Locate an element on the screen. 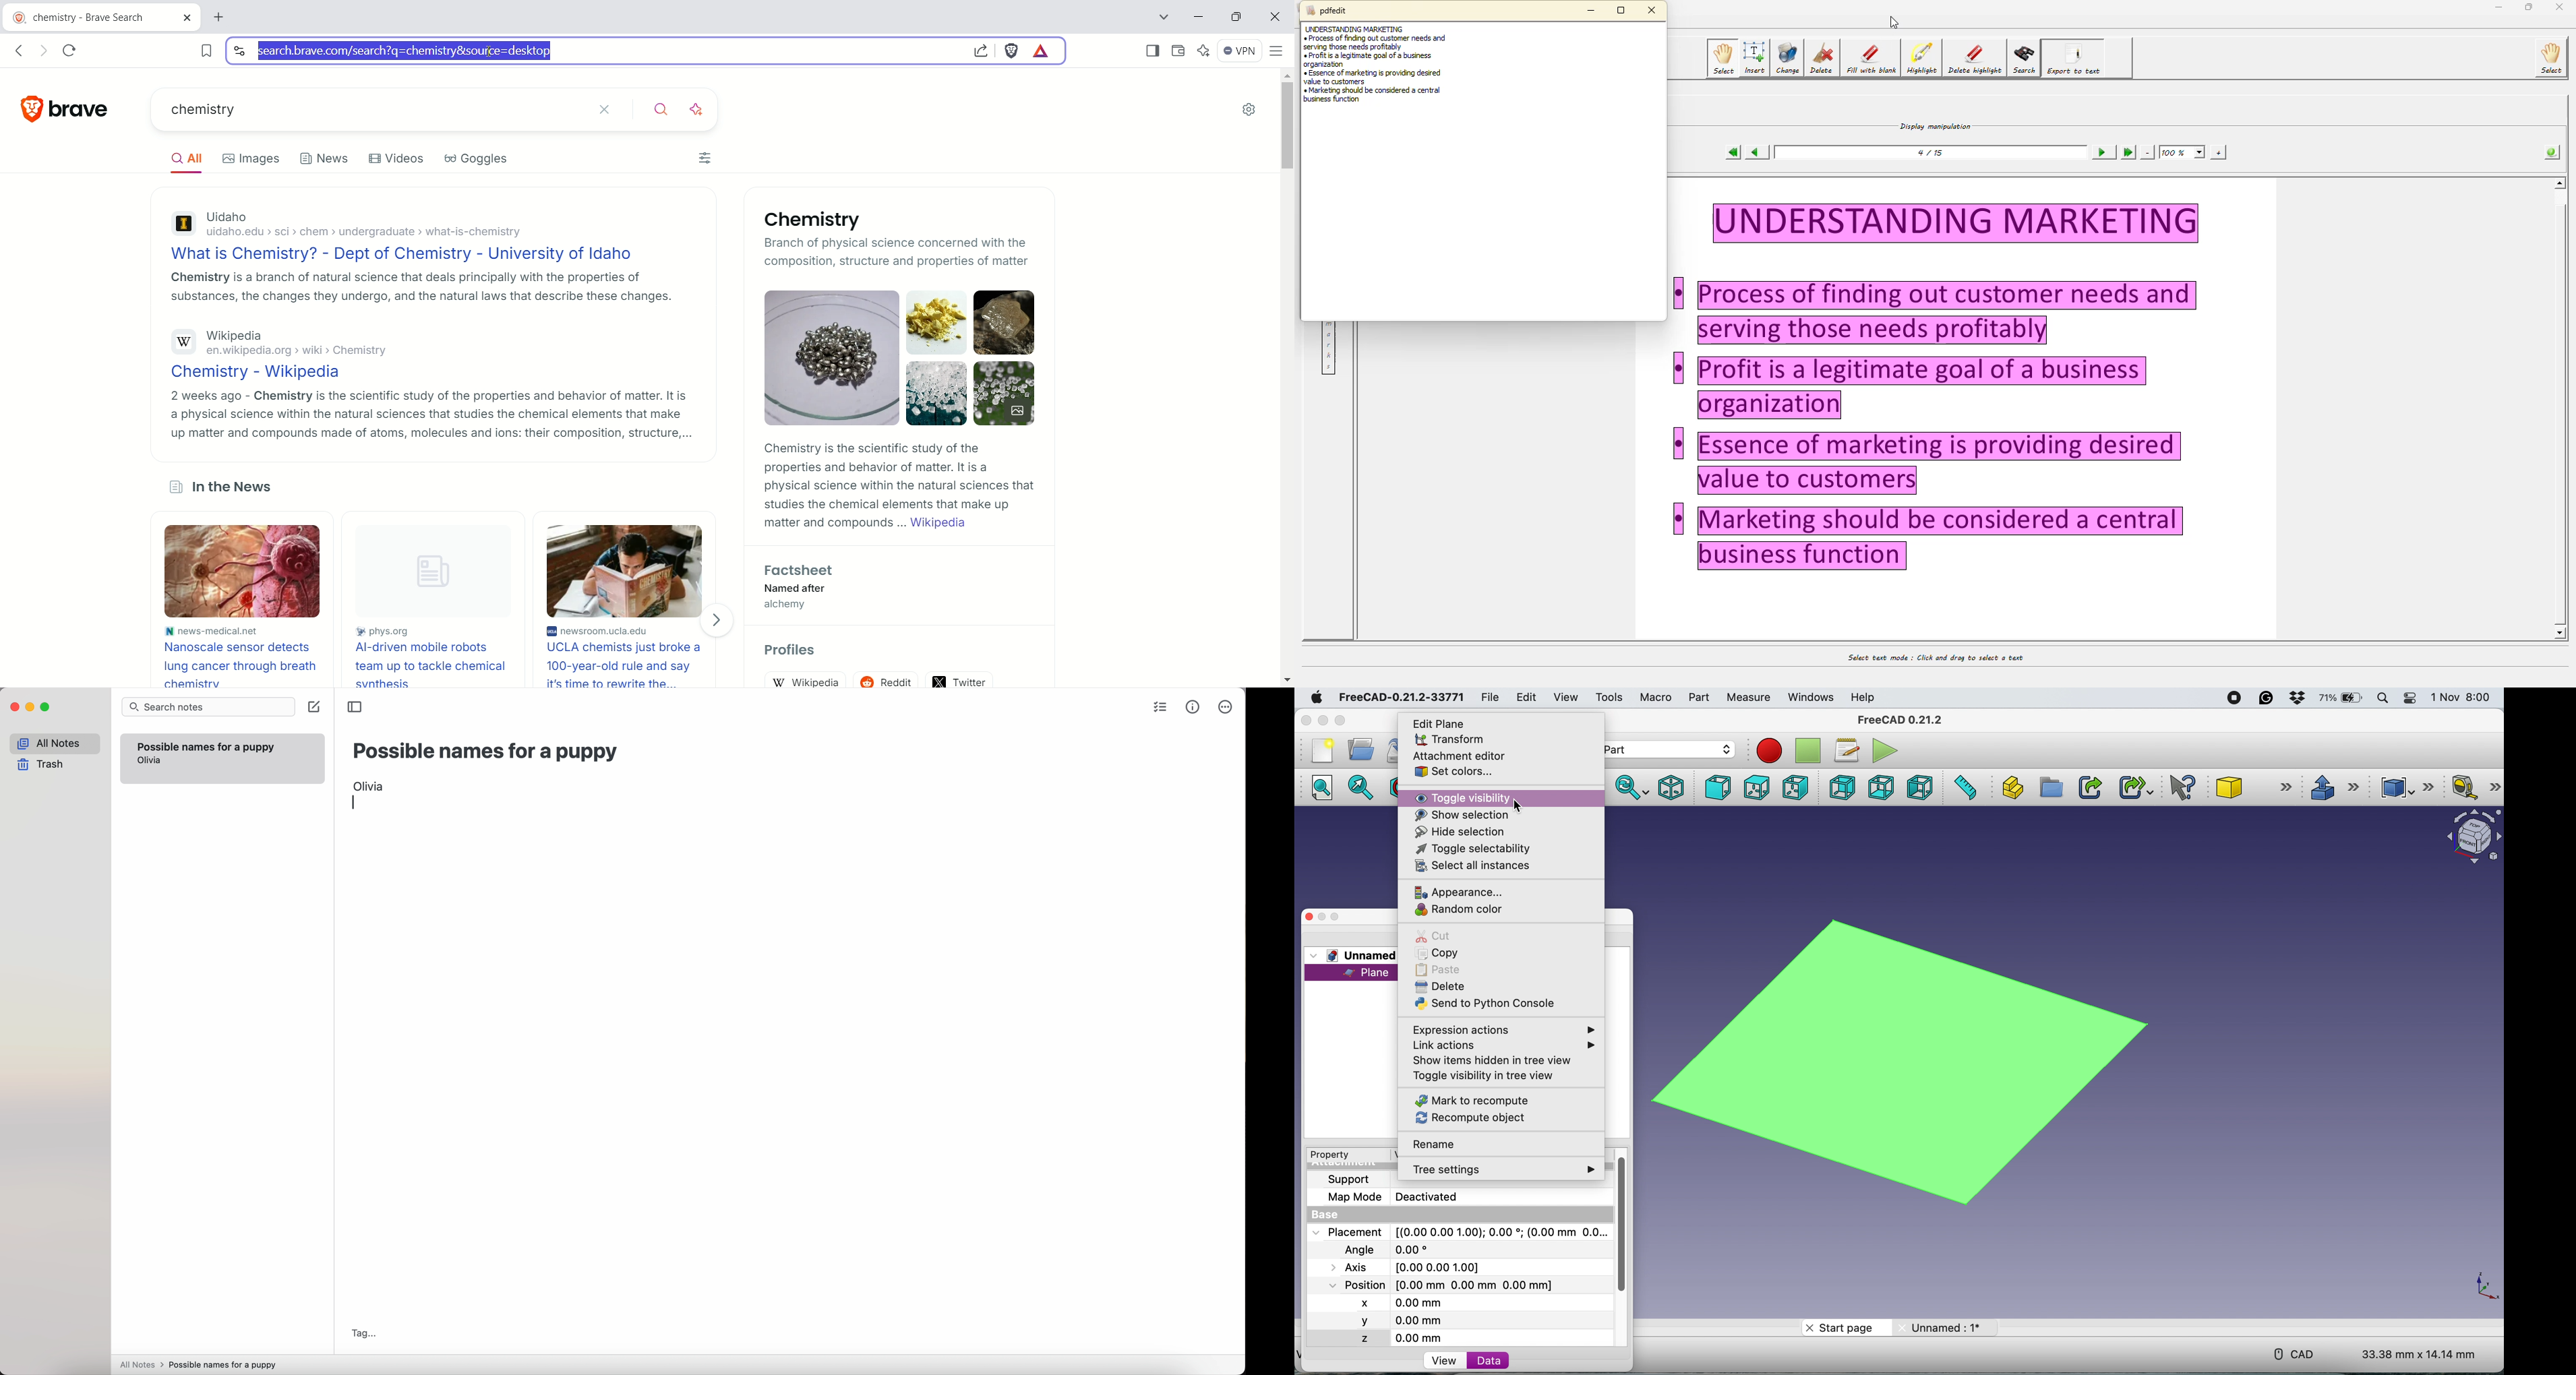 This screenshot has width=2576, height=1400. minimize is located at coordinates (1199, 16).